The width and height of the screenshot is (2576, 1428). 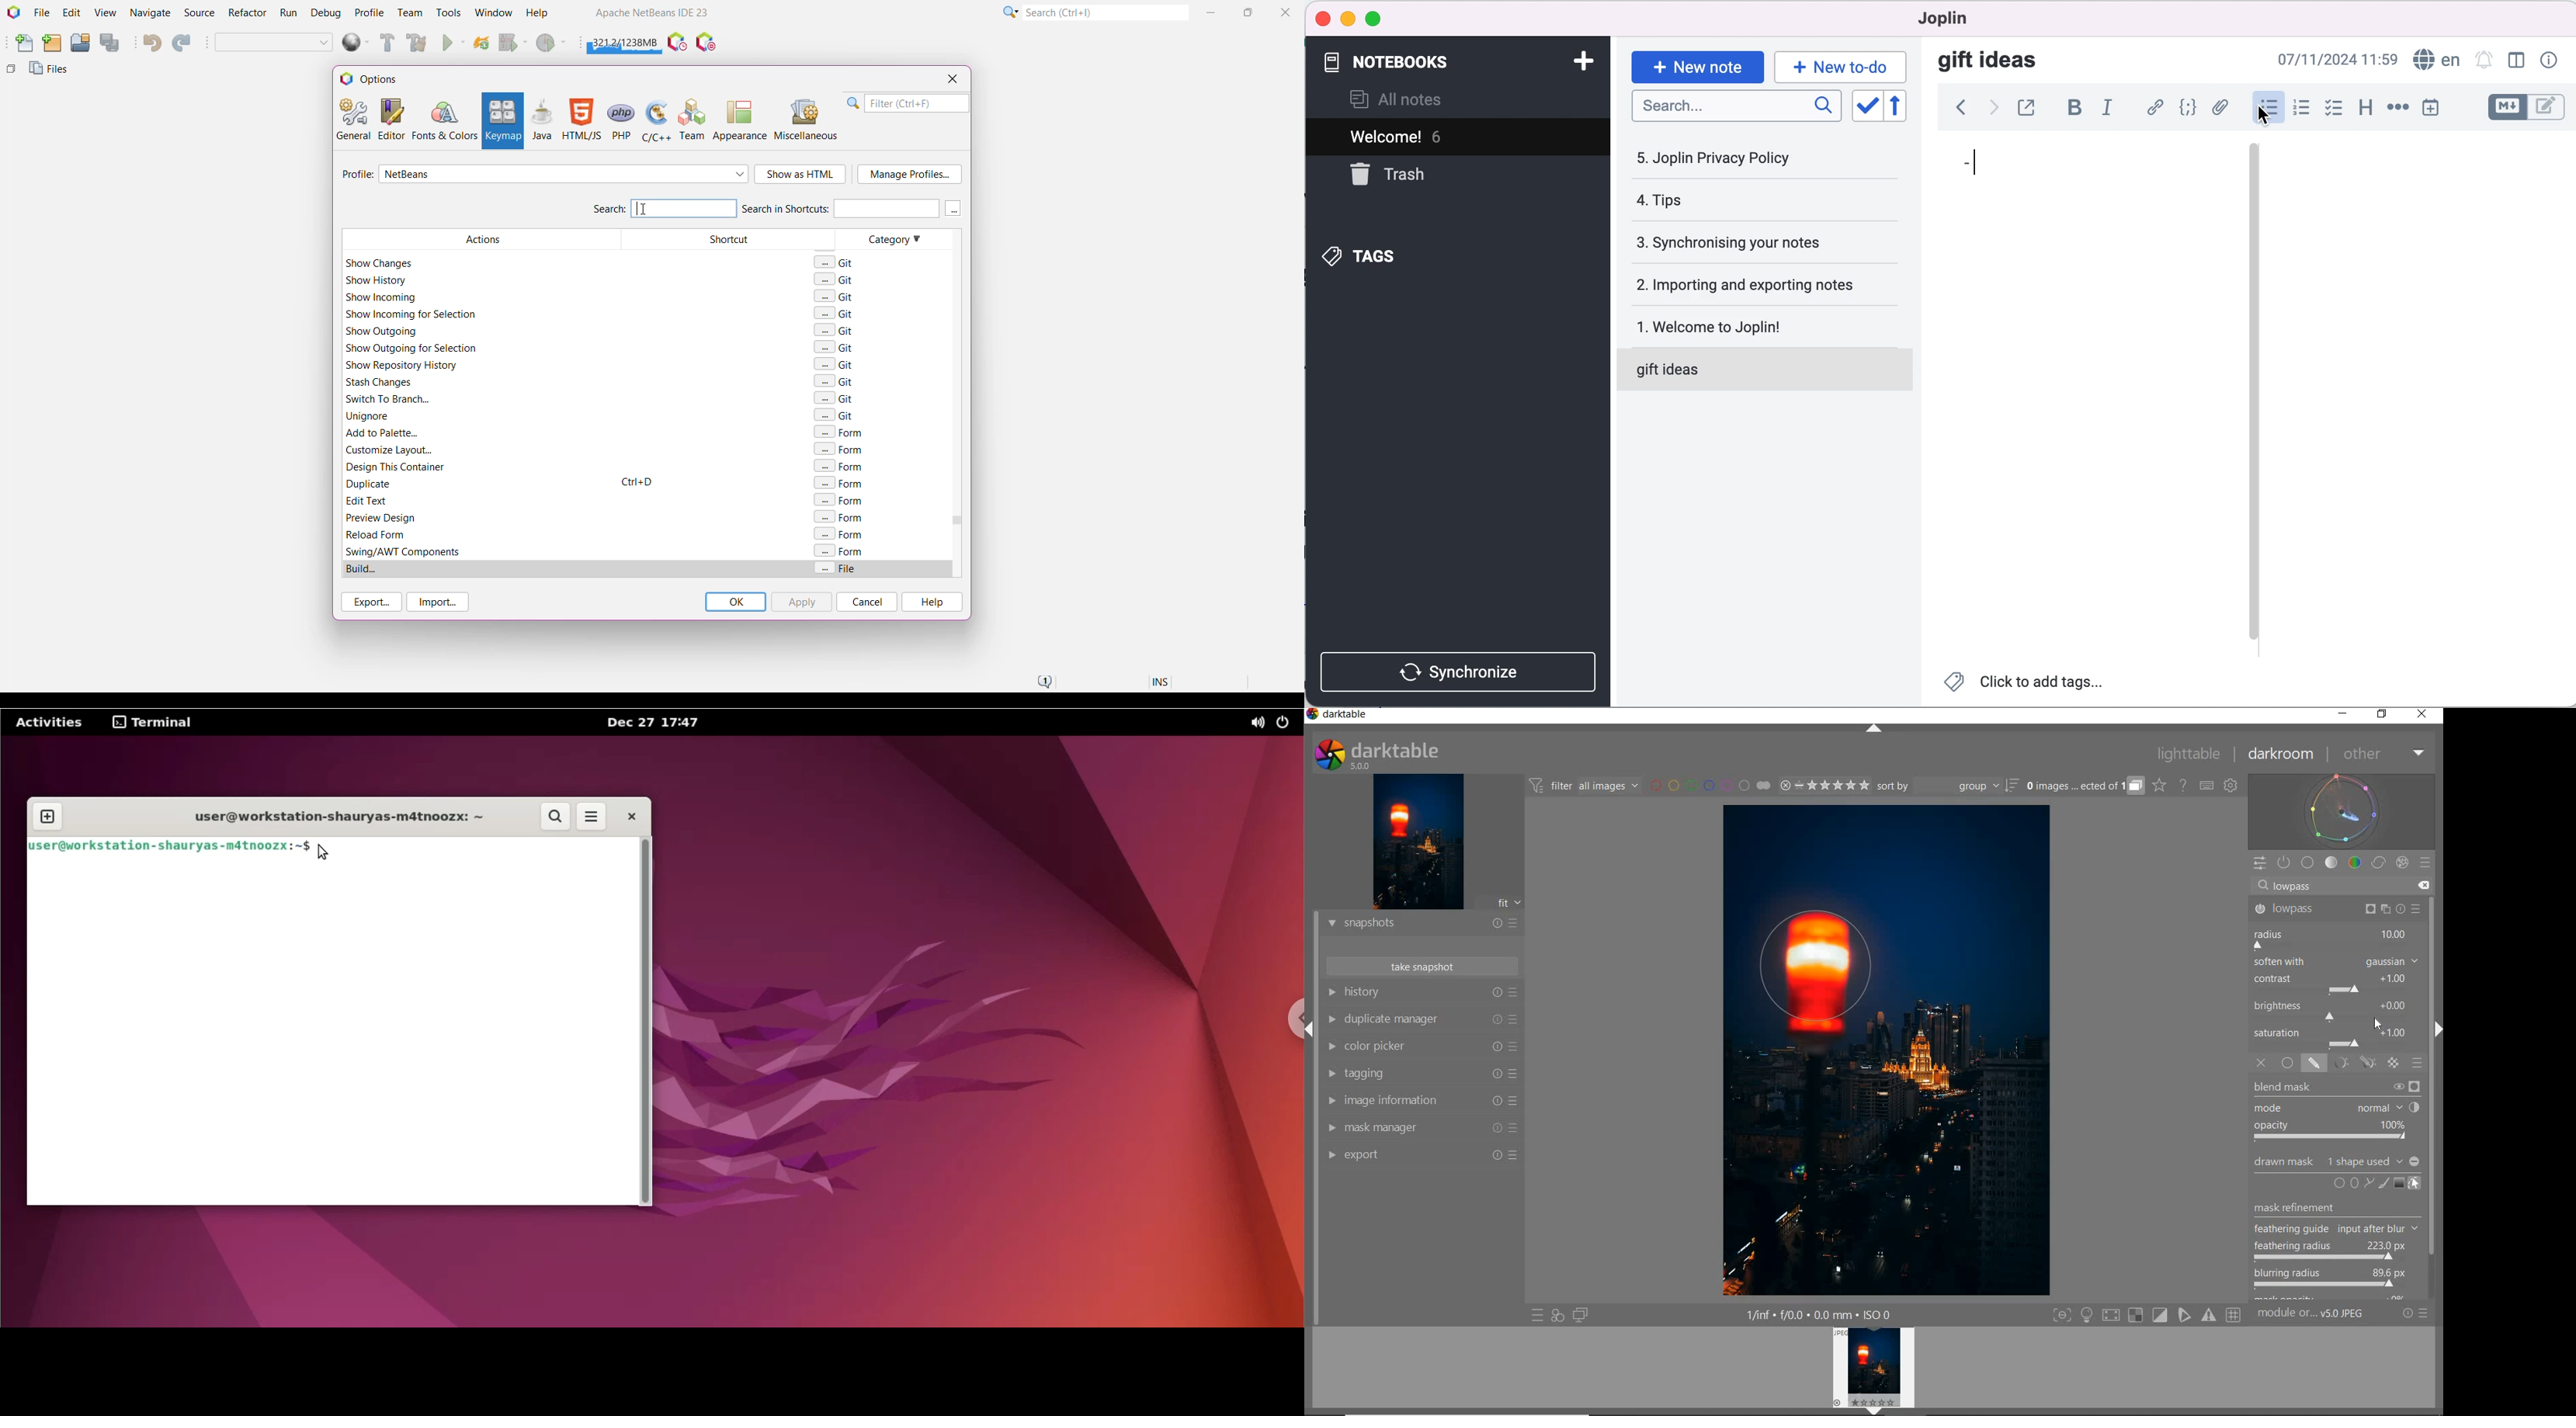 I want to click on OTHER, so click(x=2383, y=754).